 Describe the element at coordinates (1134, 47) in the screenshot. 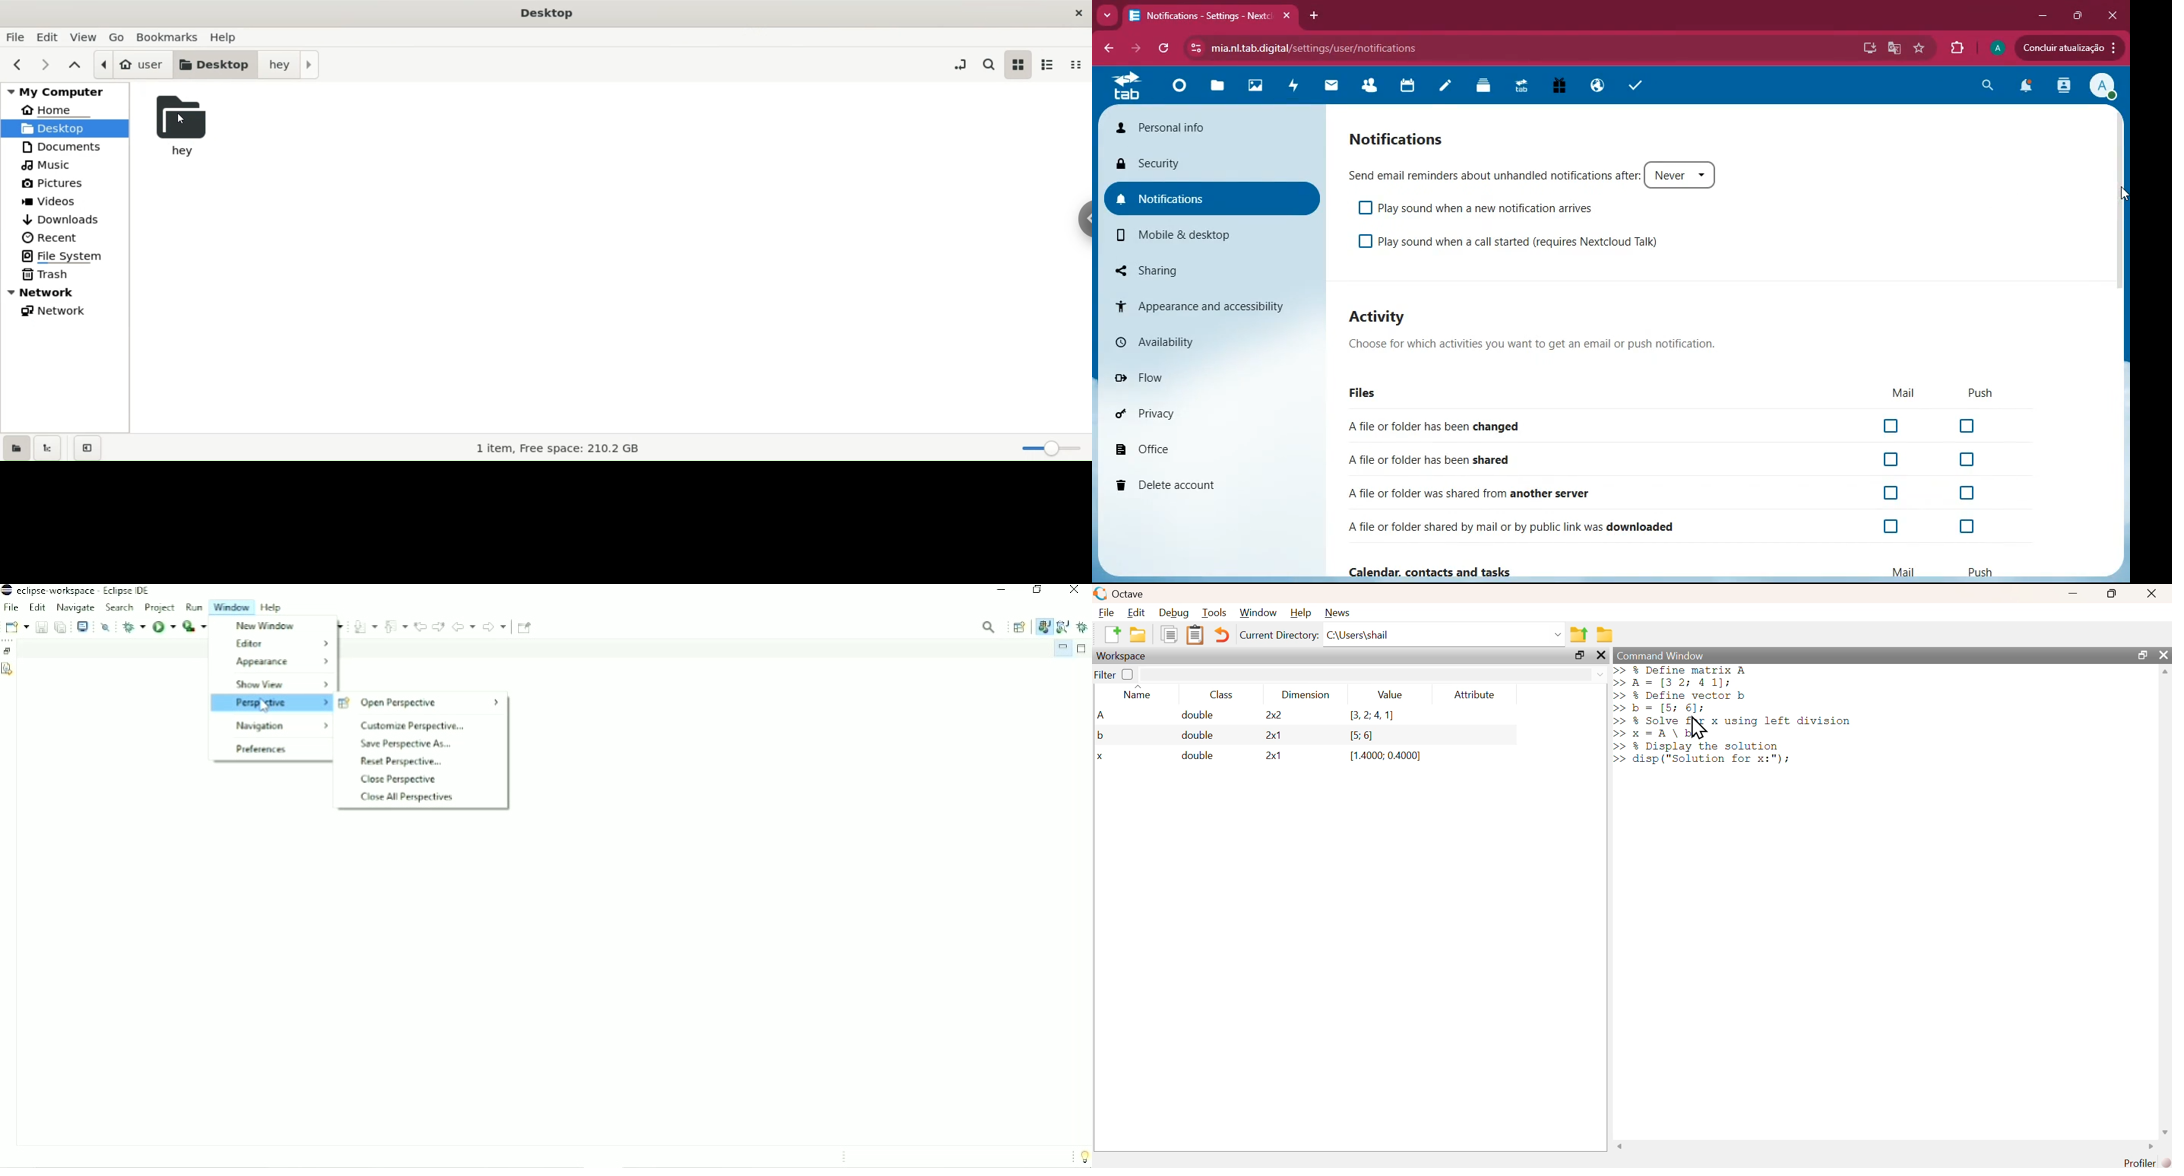

I see `forward` at that location.